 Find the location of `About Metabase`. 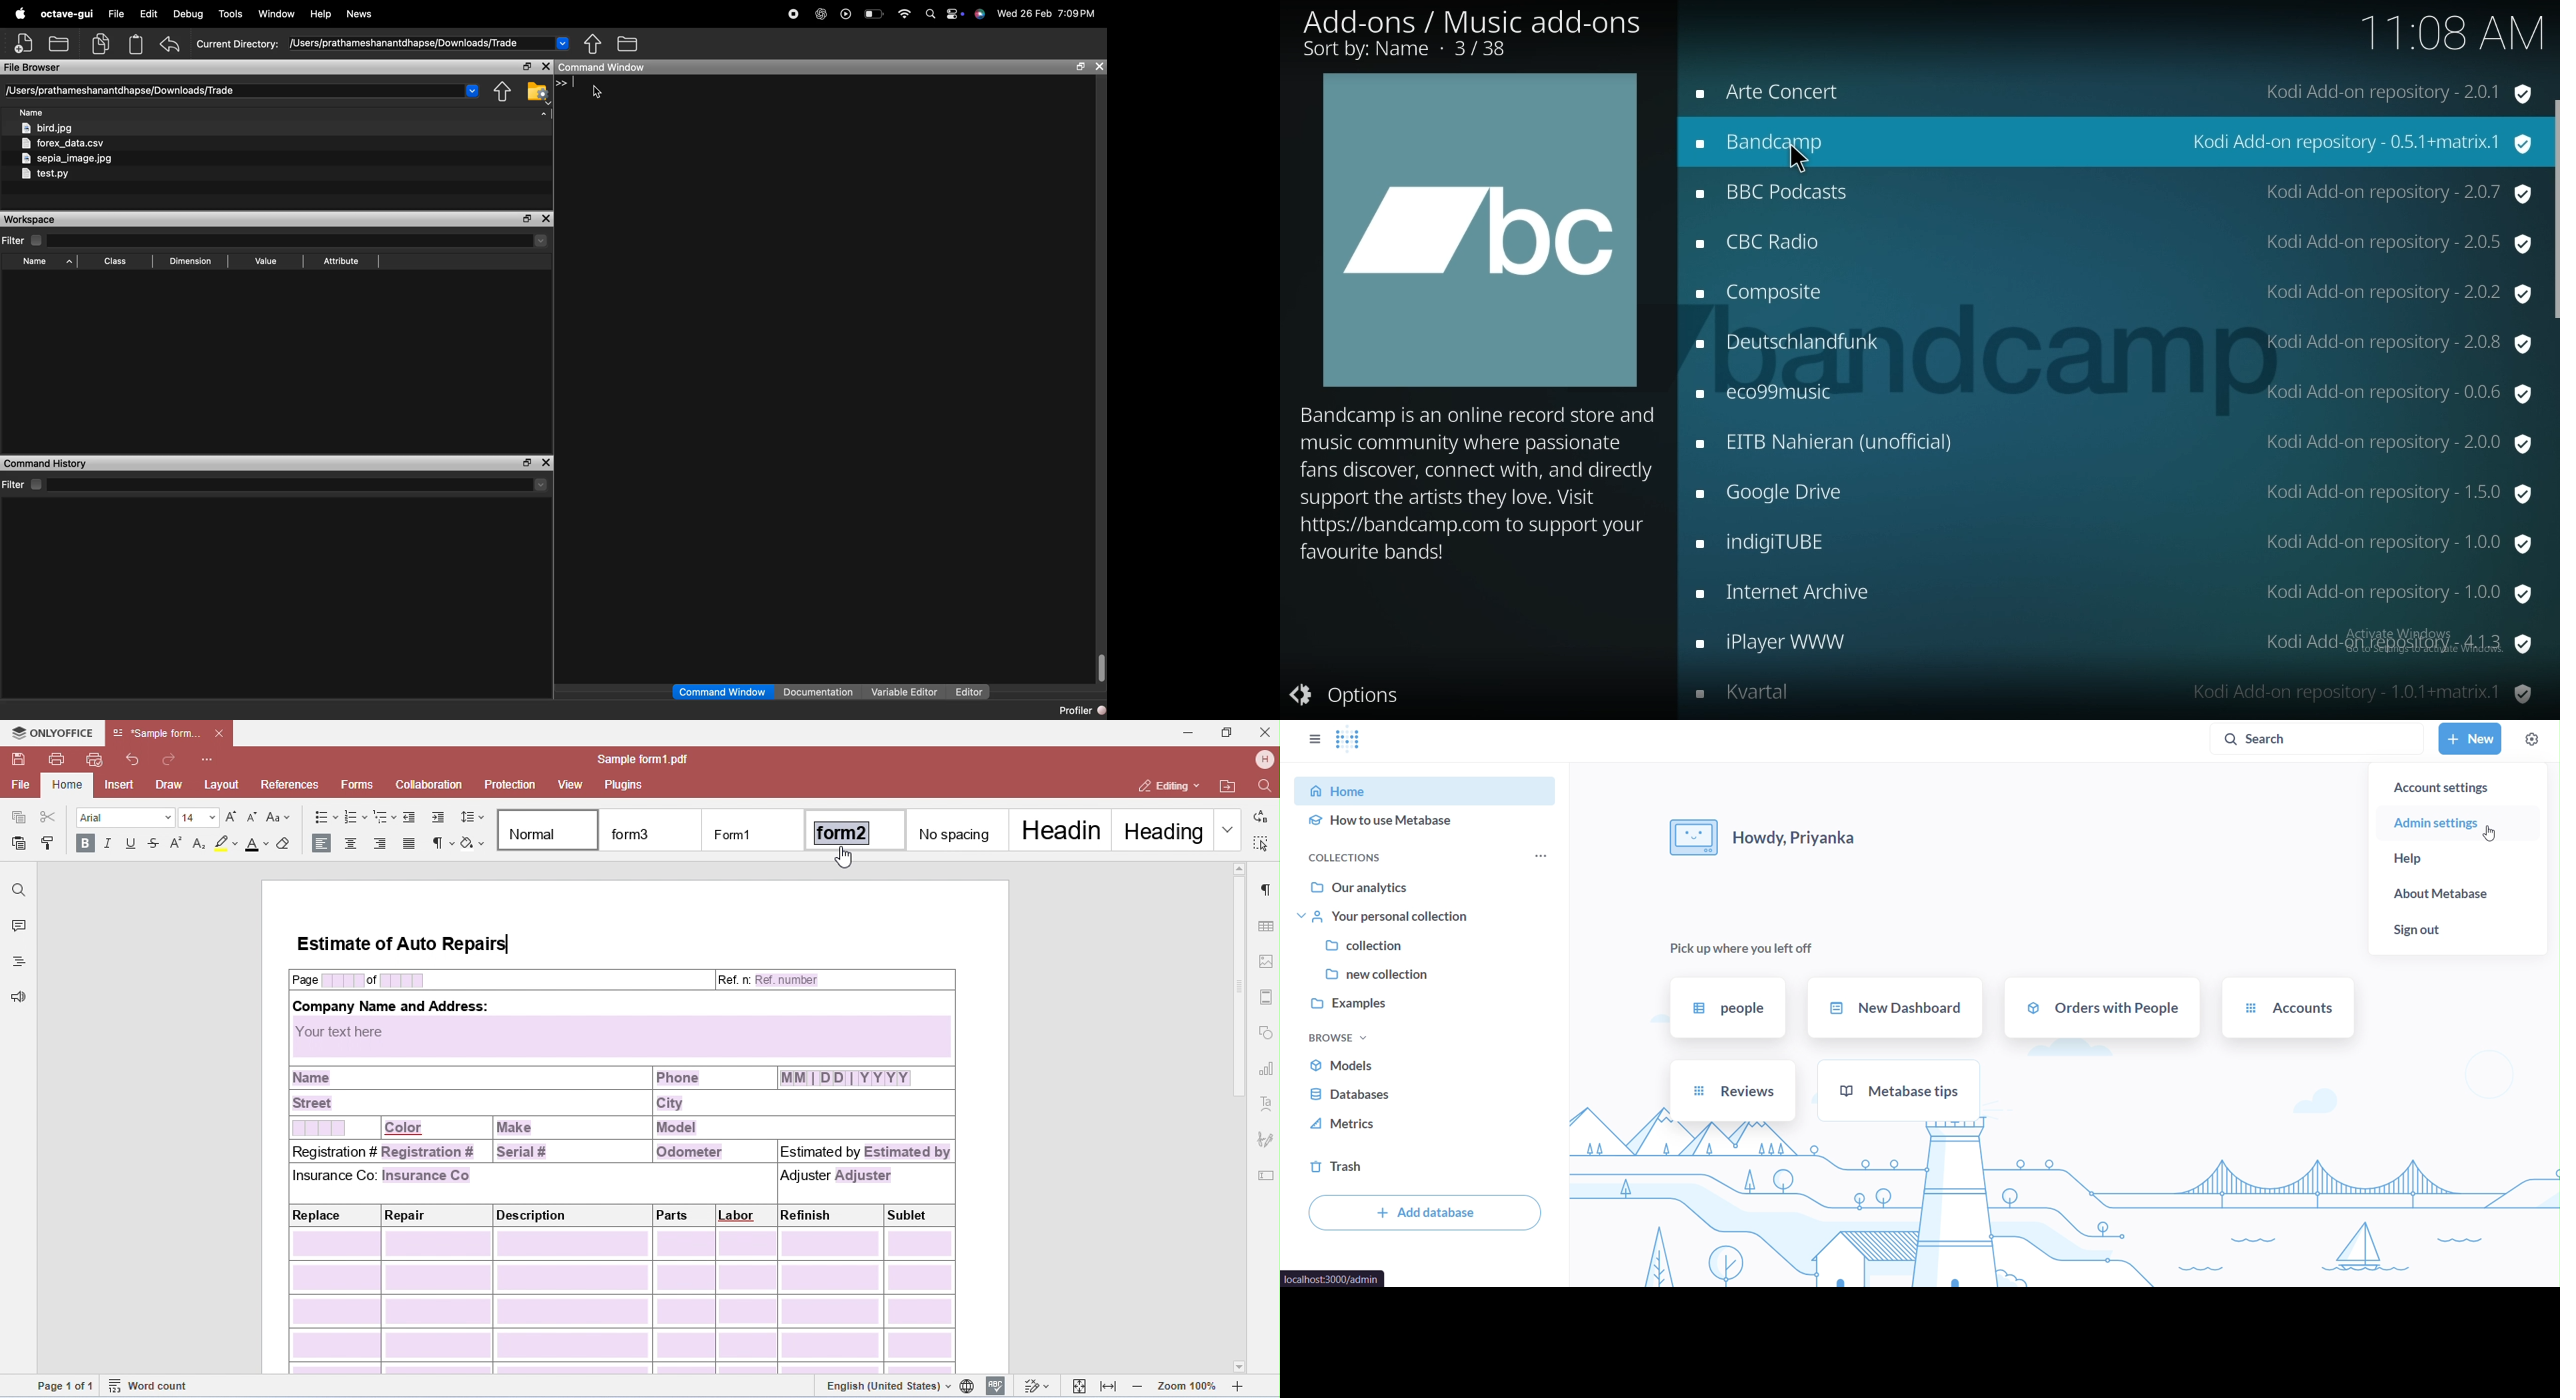

About Metabase is located at coordinates (2458, 896).